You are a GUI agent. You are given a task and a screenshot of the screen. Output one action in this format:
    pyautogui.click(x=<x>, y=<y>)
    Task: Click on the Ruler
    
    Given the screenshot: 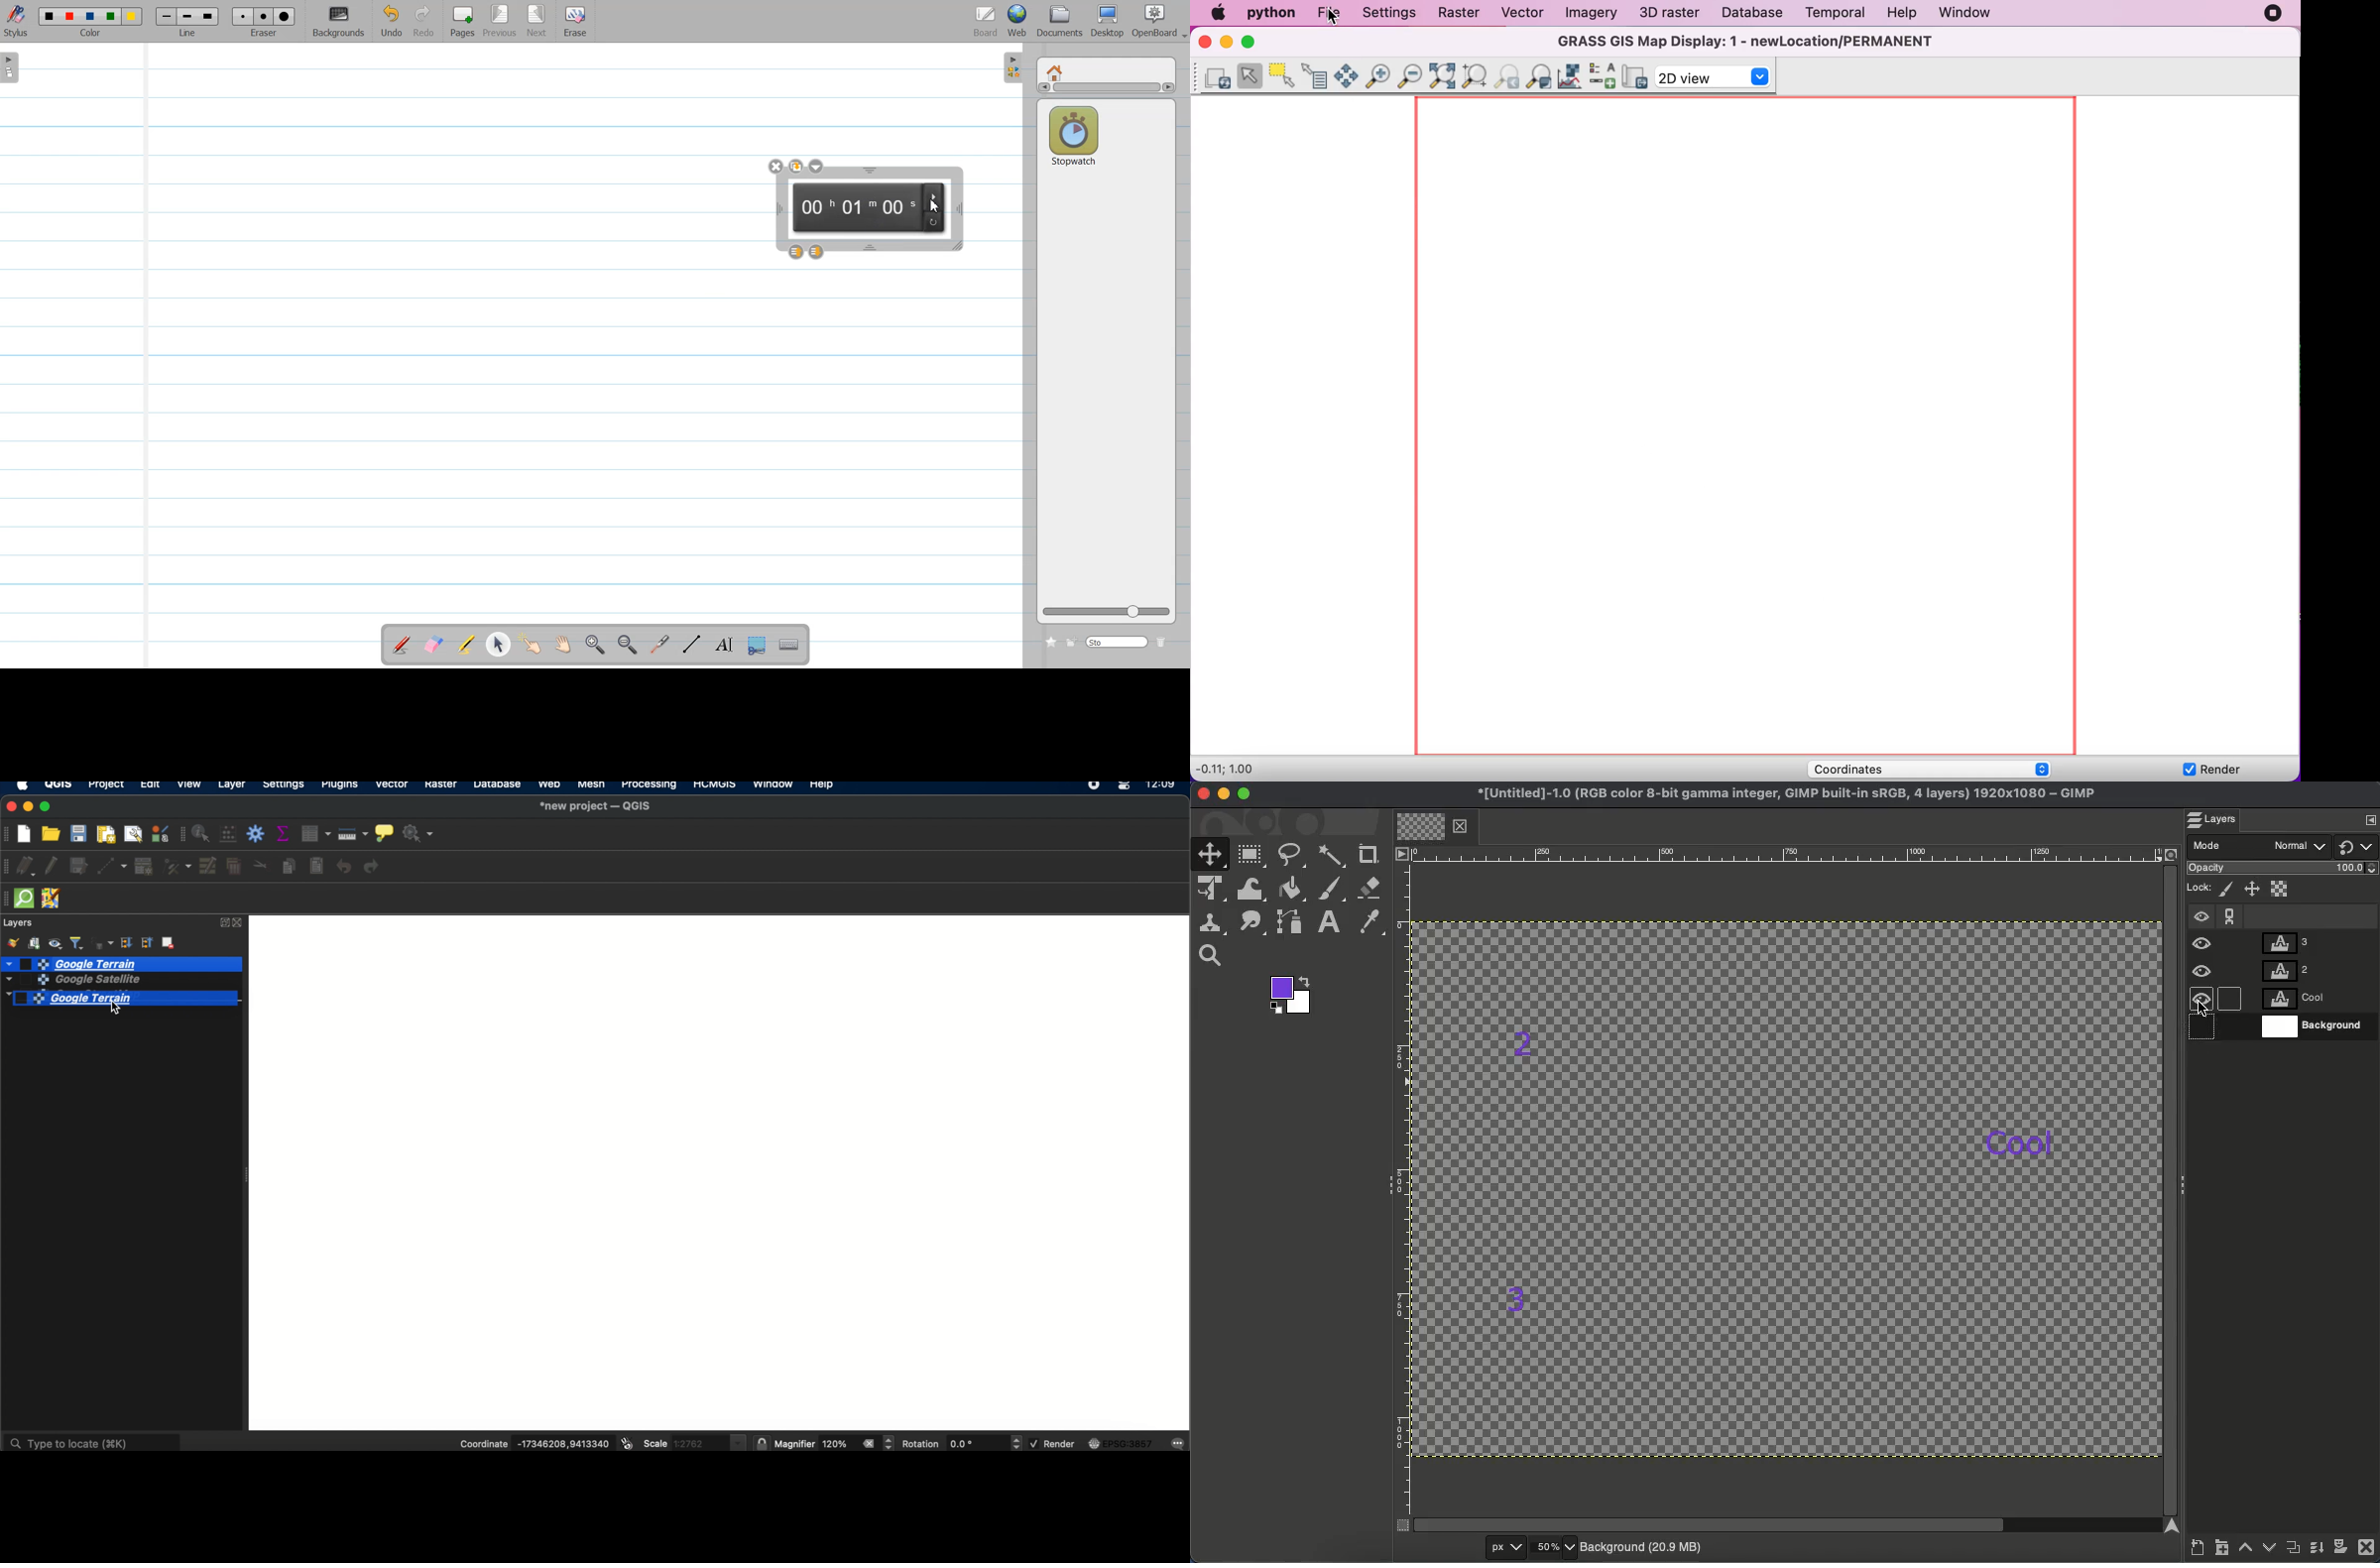 What is the action you would take?
    pyautogui.click(x=1402, y=1190)
    